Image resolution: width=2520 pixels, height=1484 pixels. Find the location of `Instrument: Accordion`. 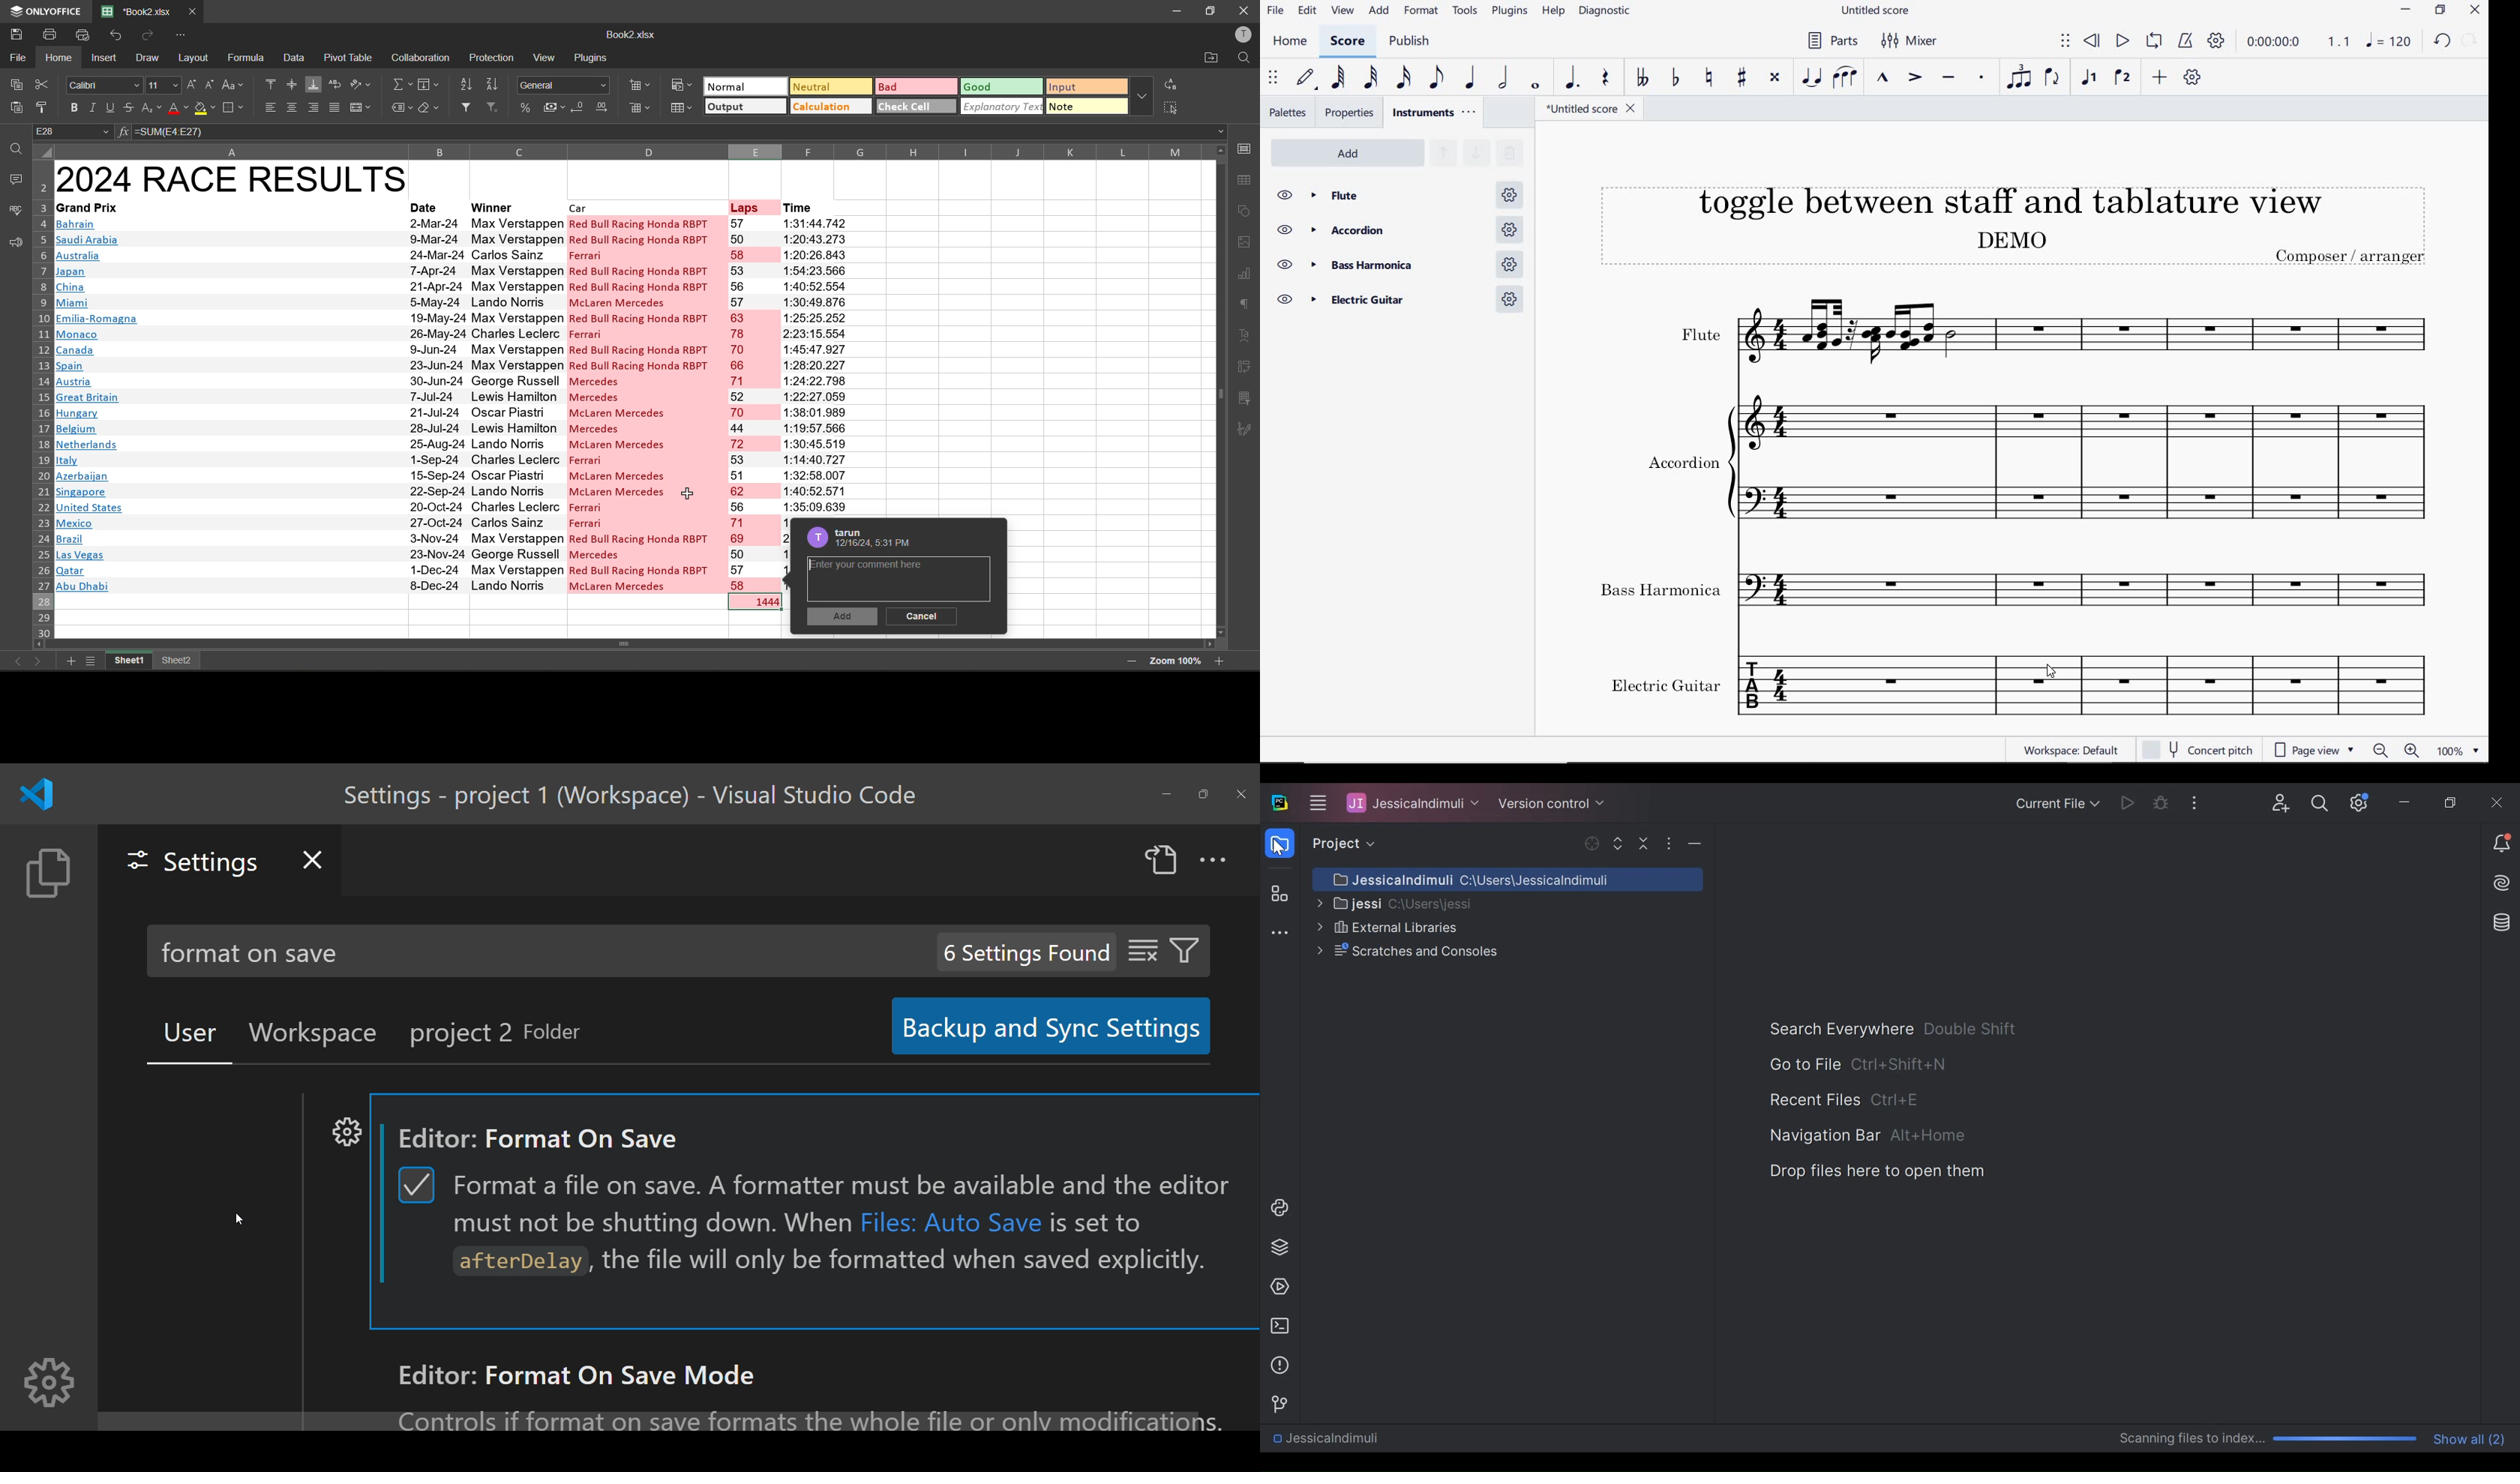

Instrument: Accordion is located at coordinates (2024, 469).